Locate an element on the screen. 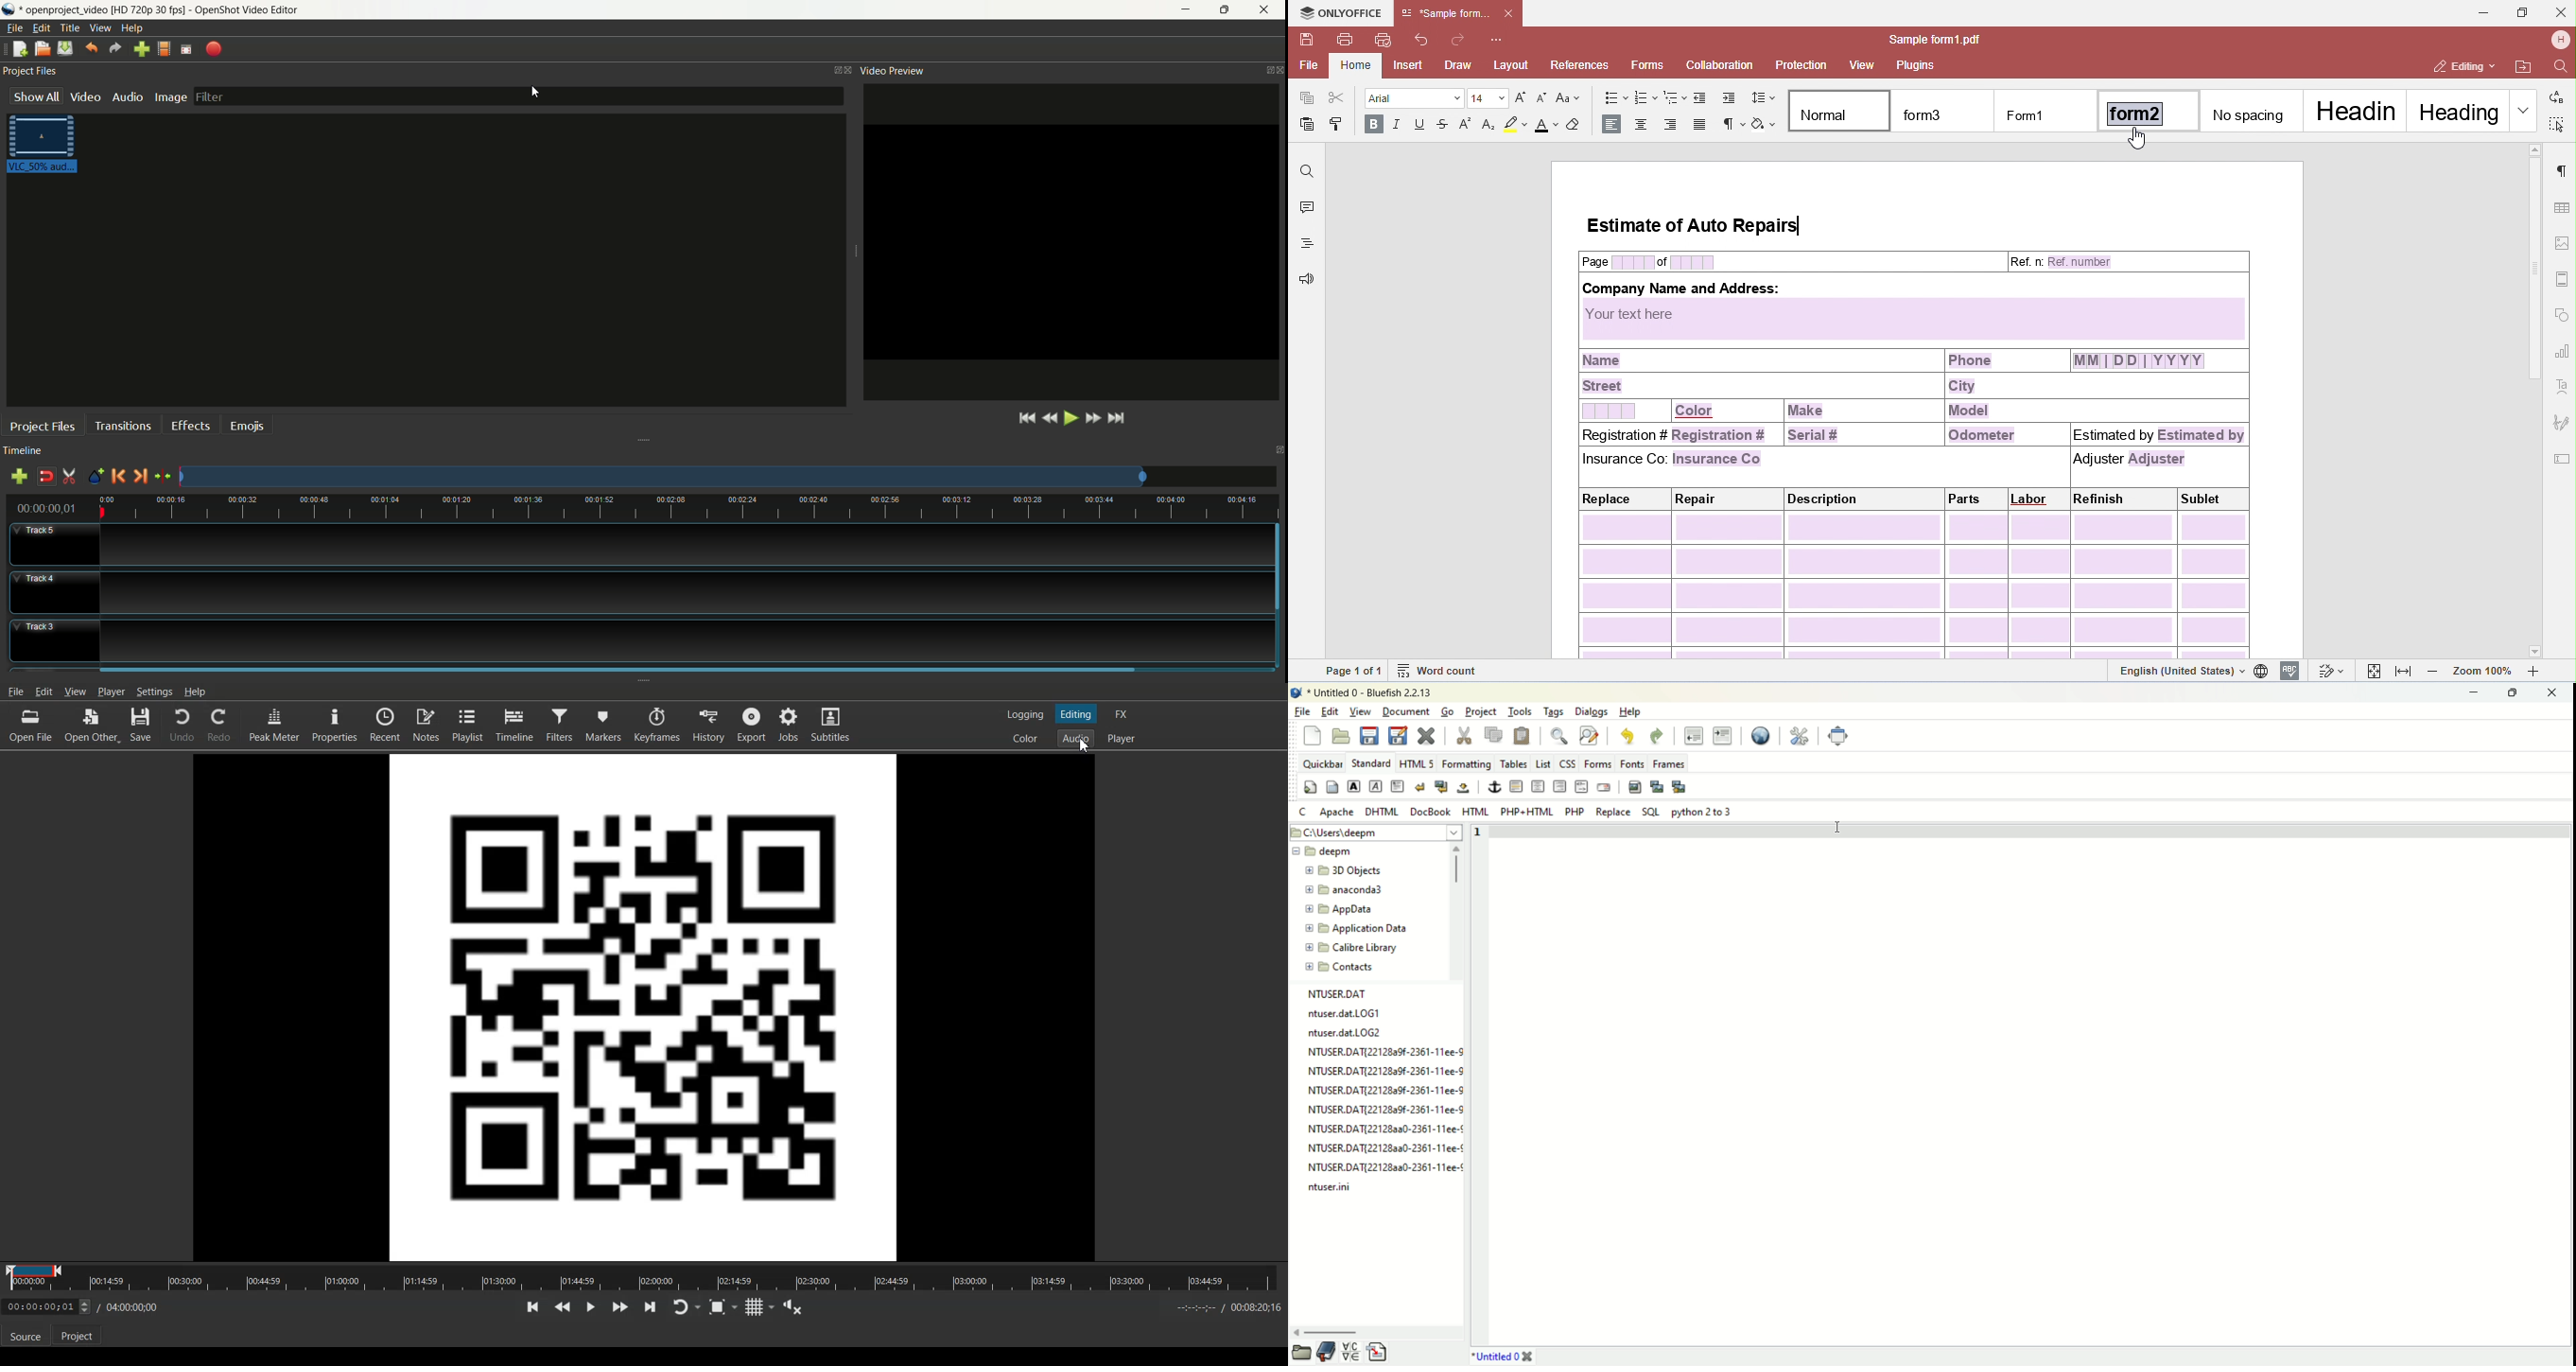 The width and height of the screenshot is (2576, 1372). Skip to the previous point is located at coordinates (533, 1307).